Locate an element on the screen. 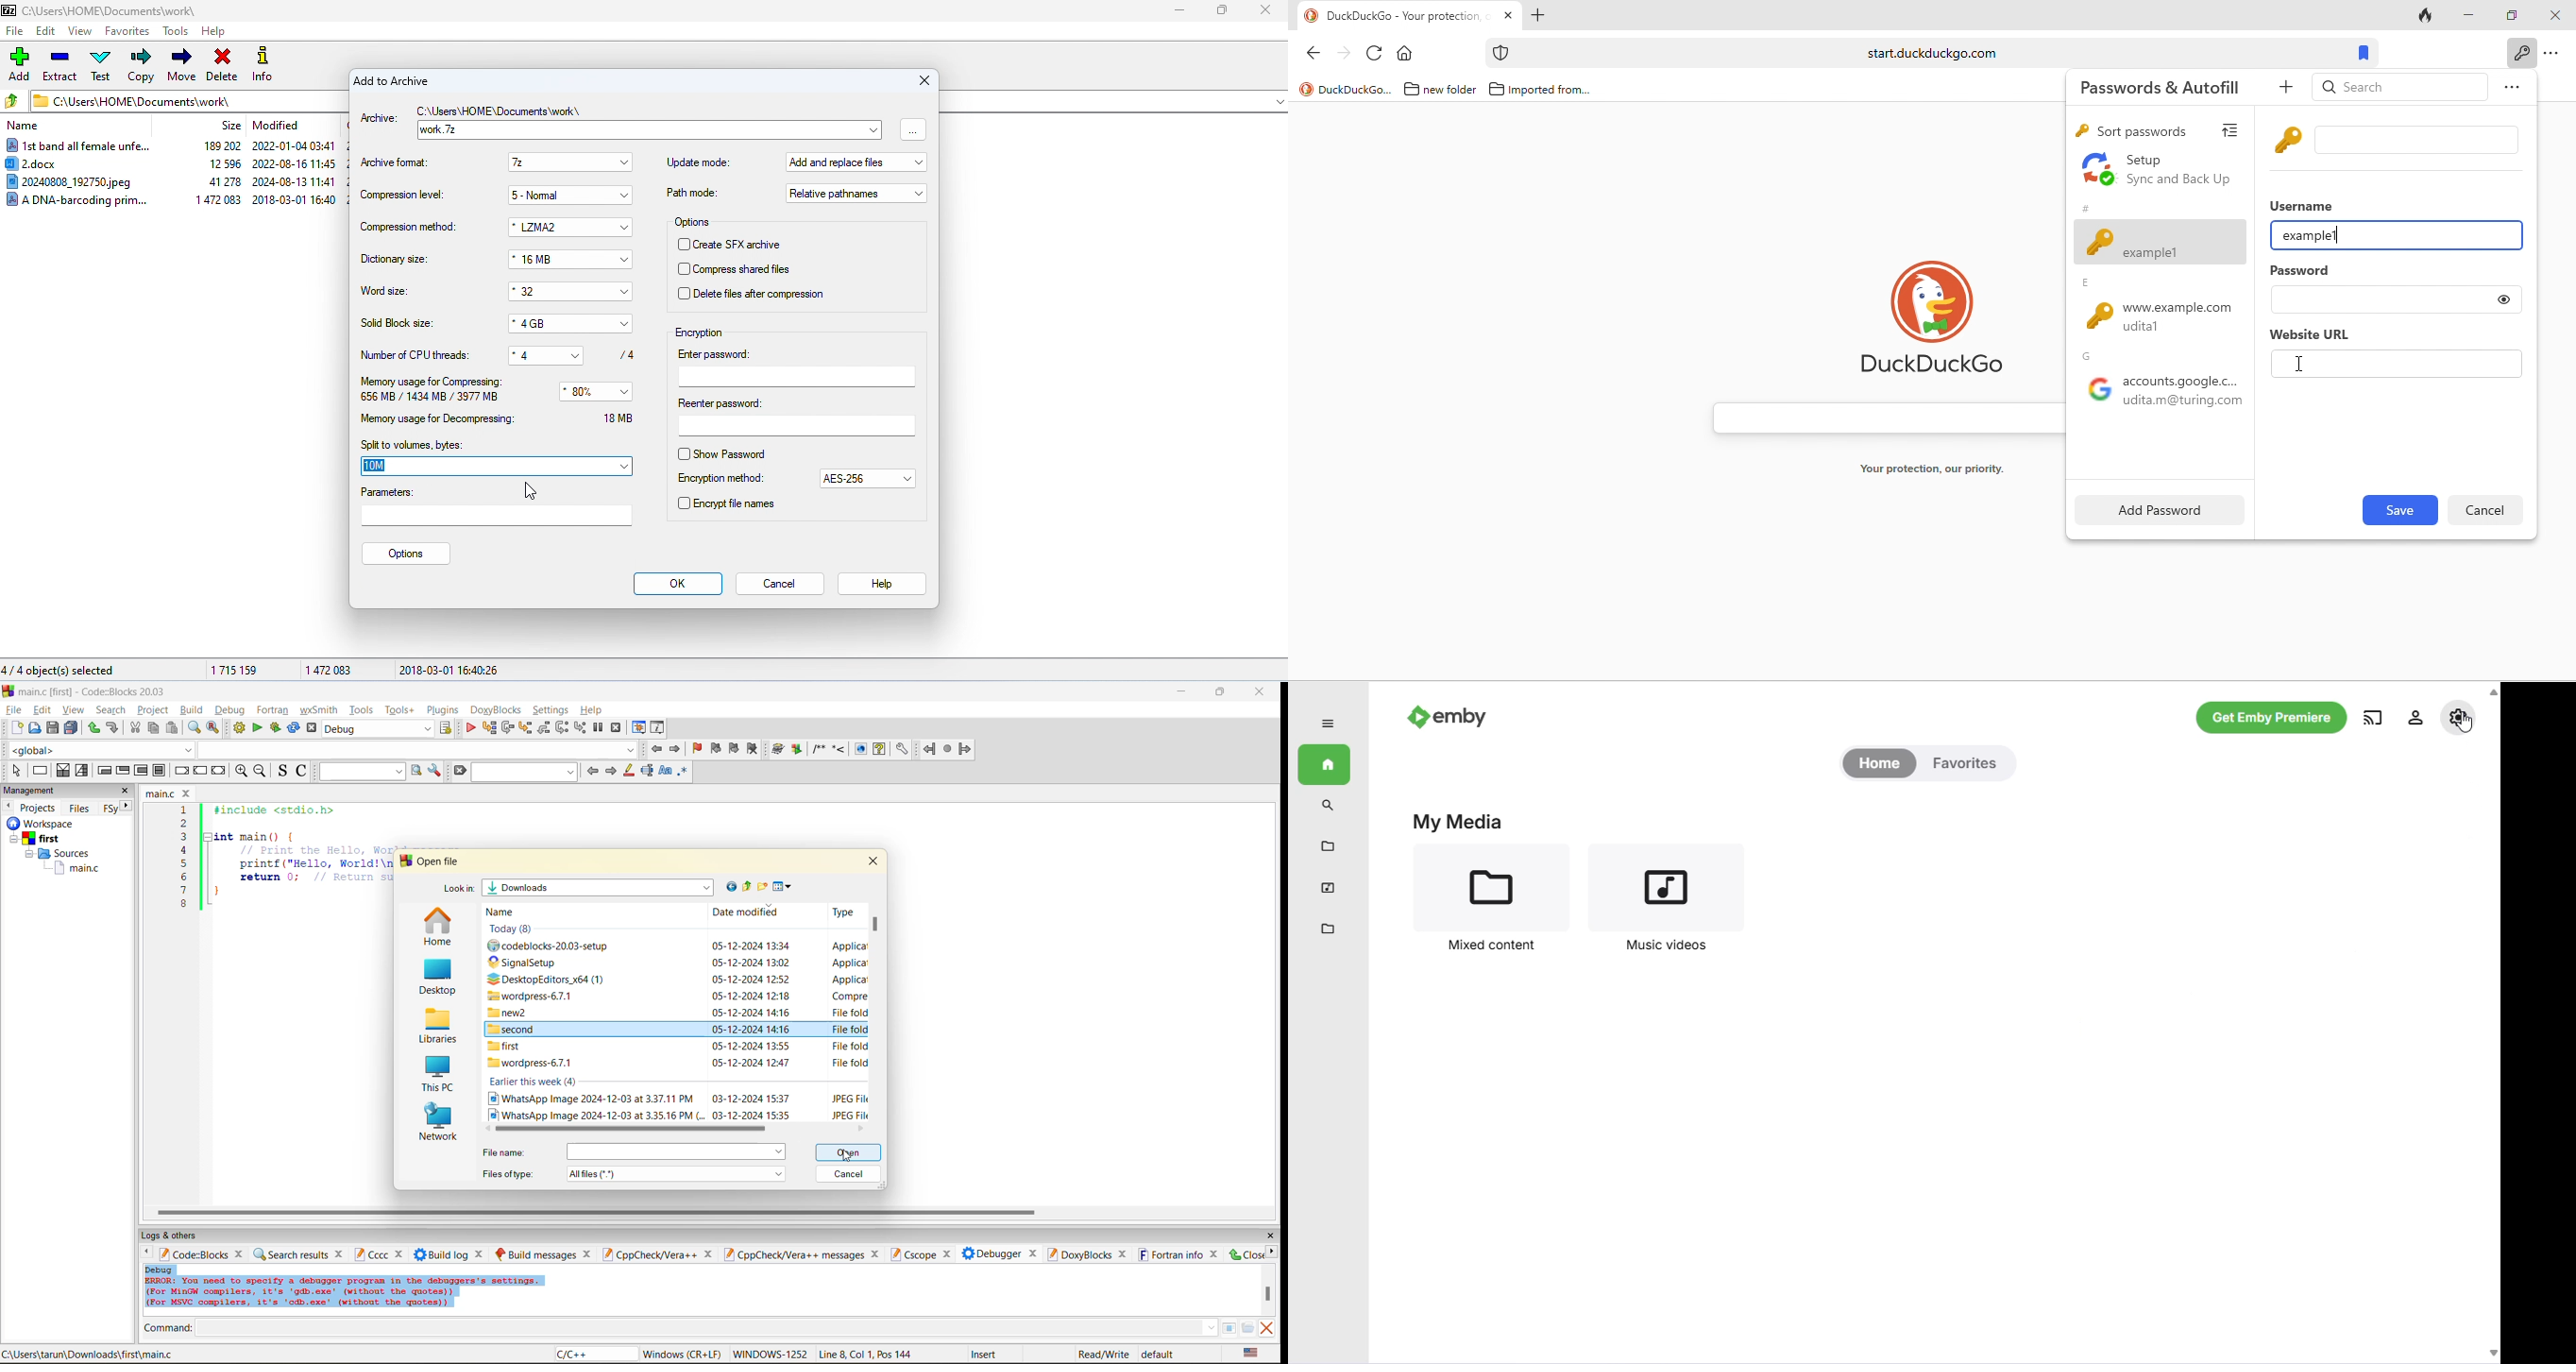  close is located at coordinates (1215, 1254).